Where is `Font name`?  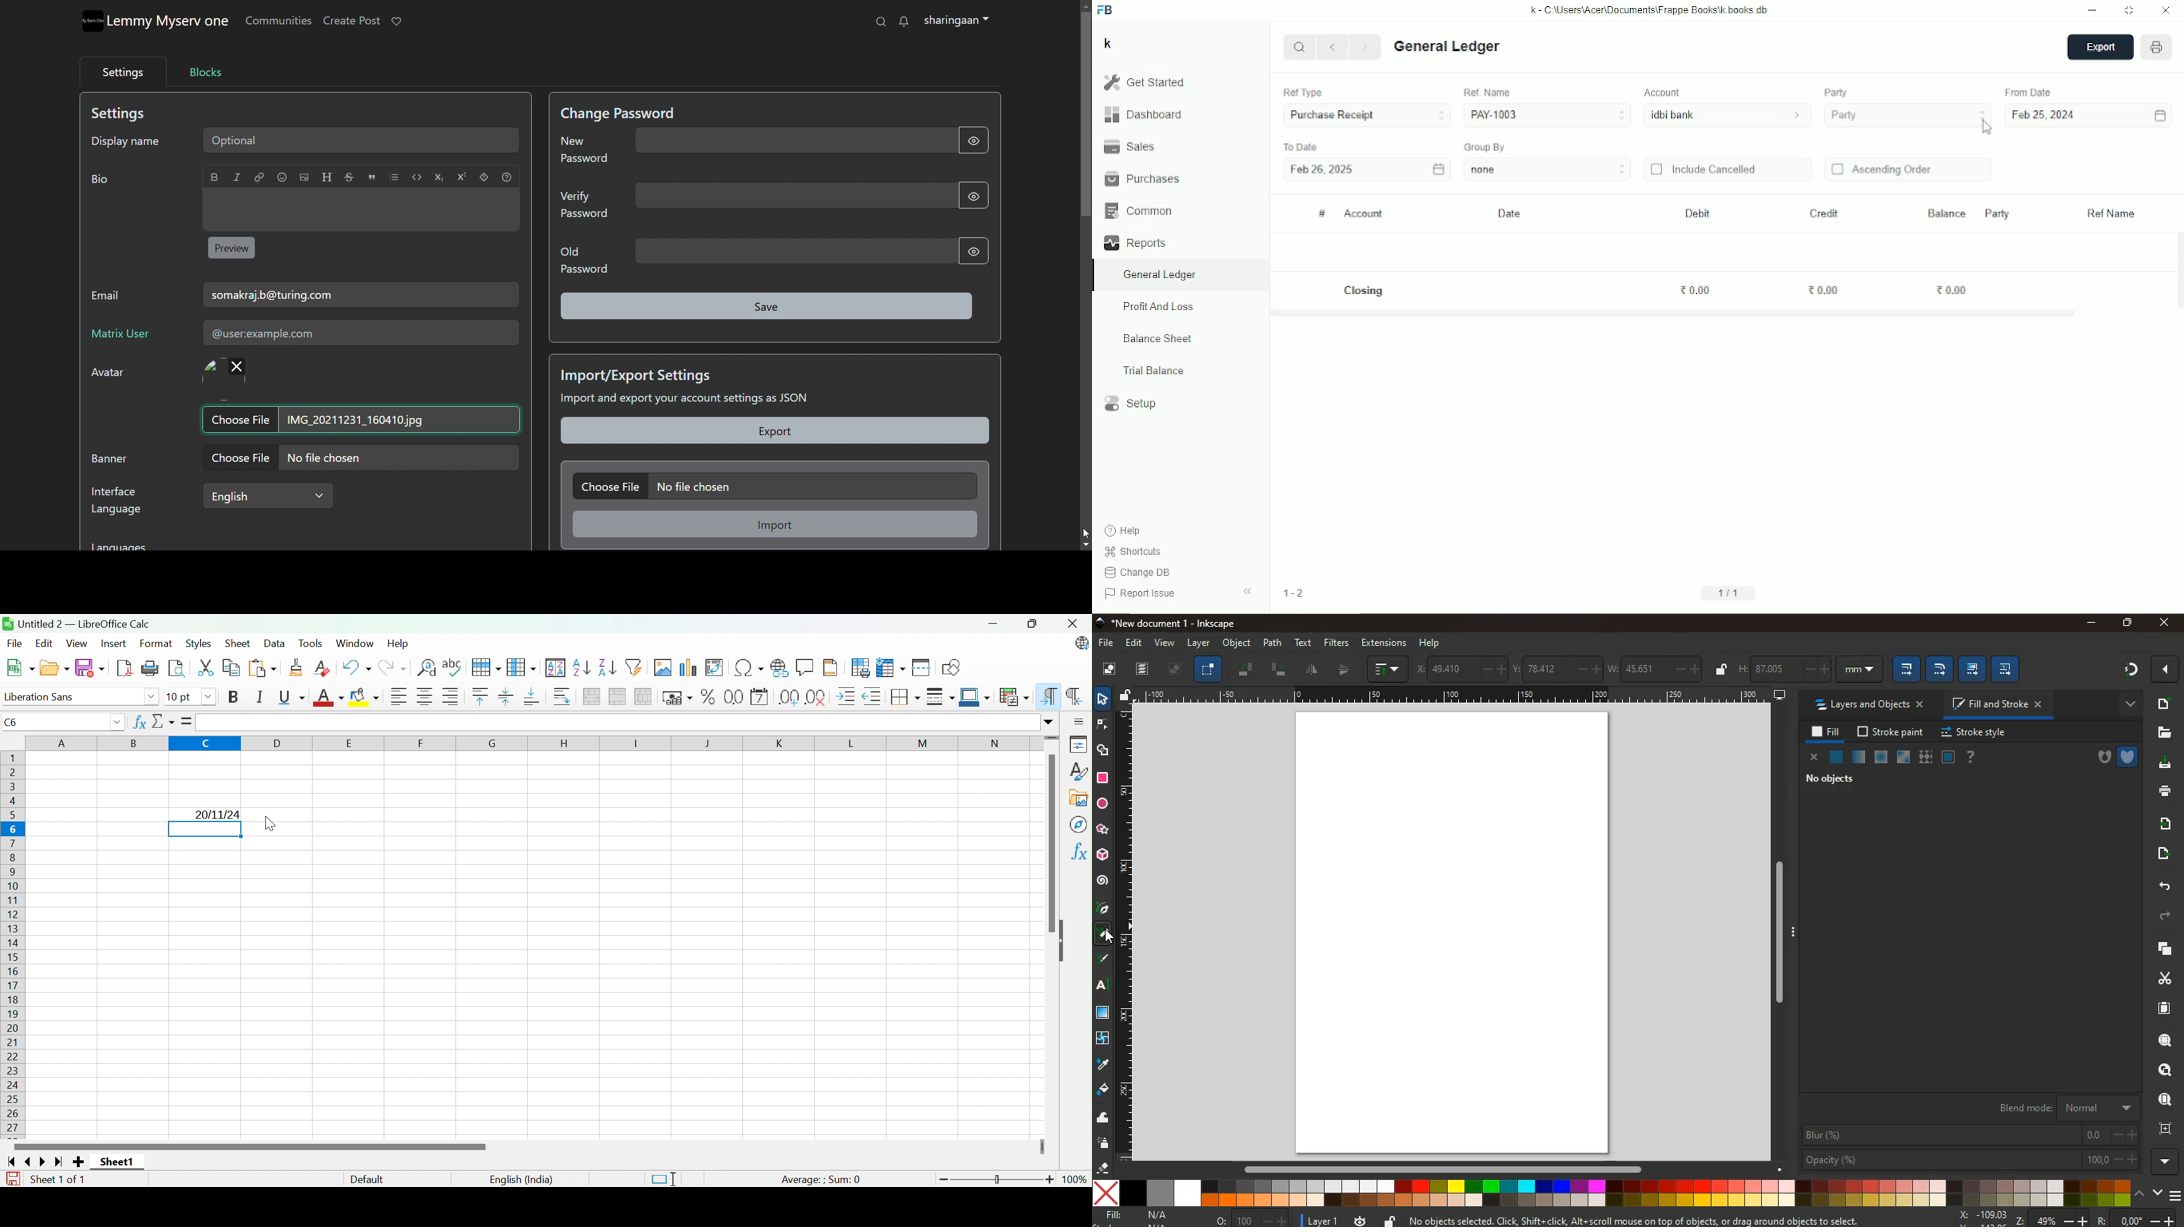 Font name is located at coordinates (73, 698).